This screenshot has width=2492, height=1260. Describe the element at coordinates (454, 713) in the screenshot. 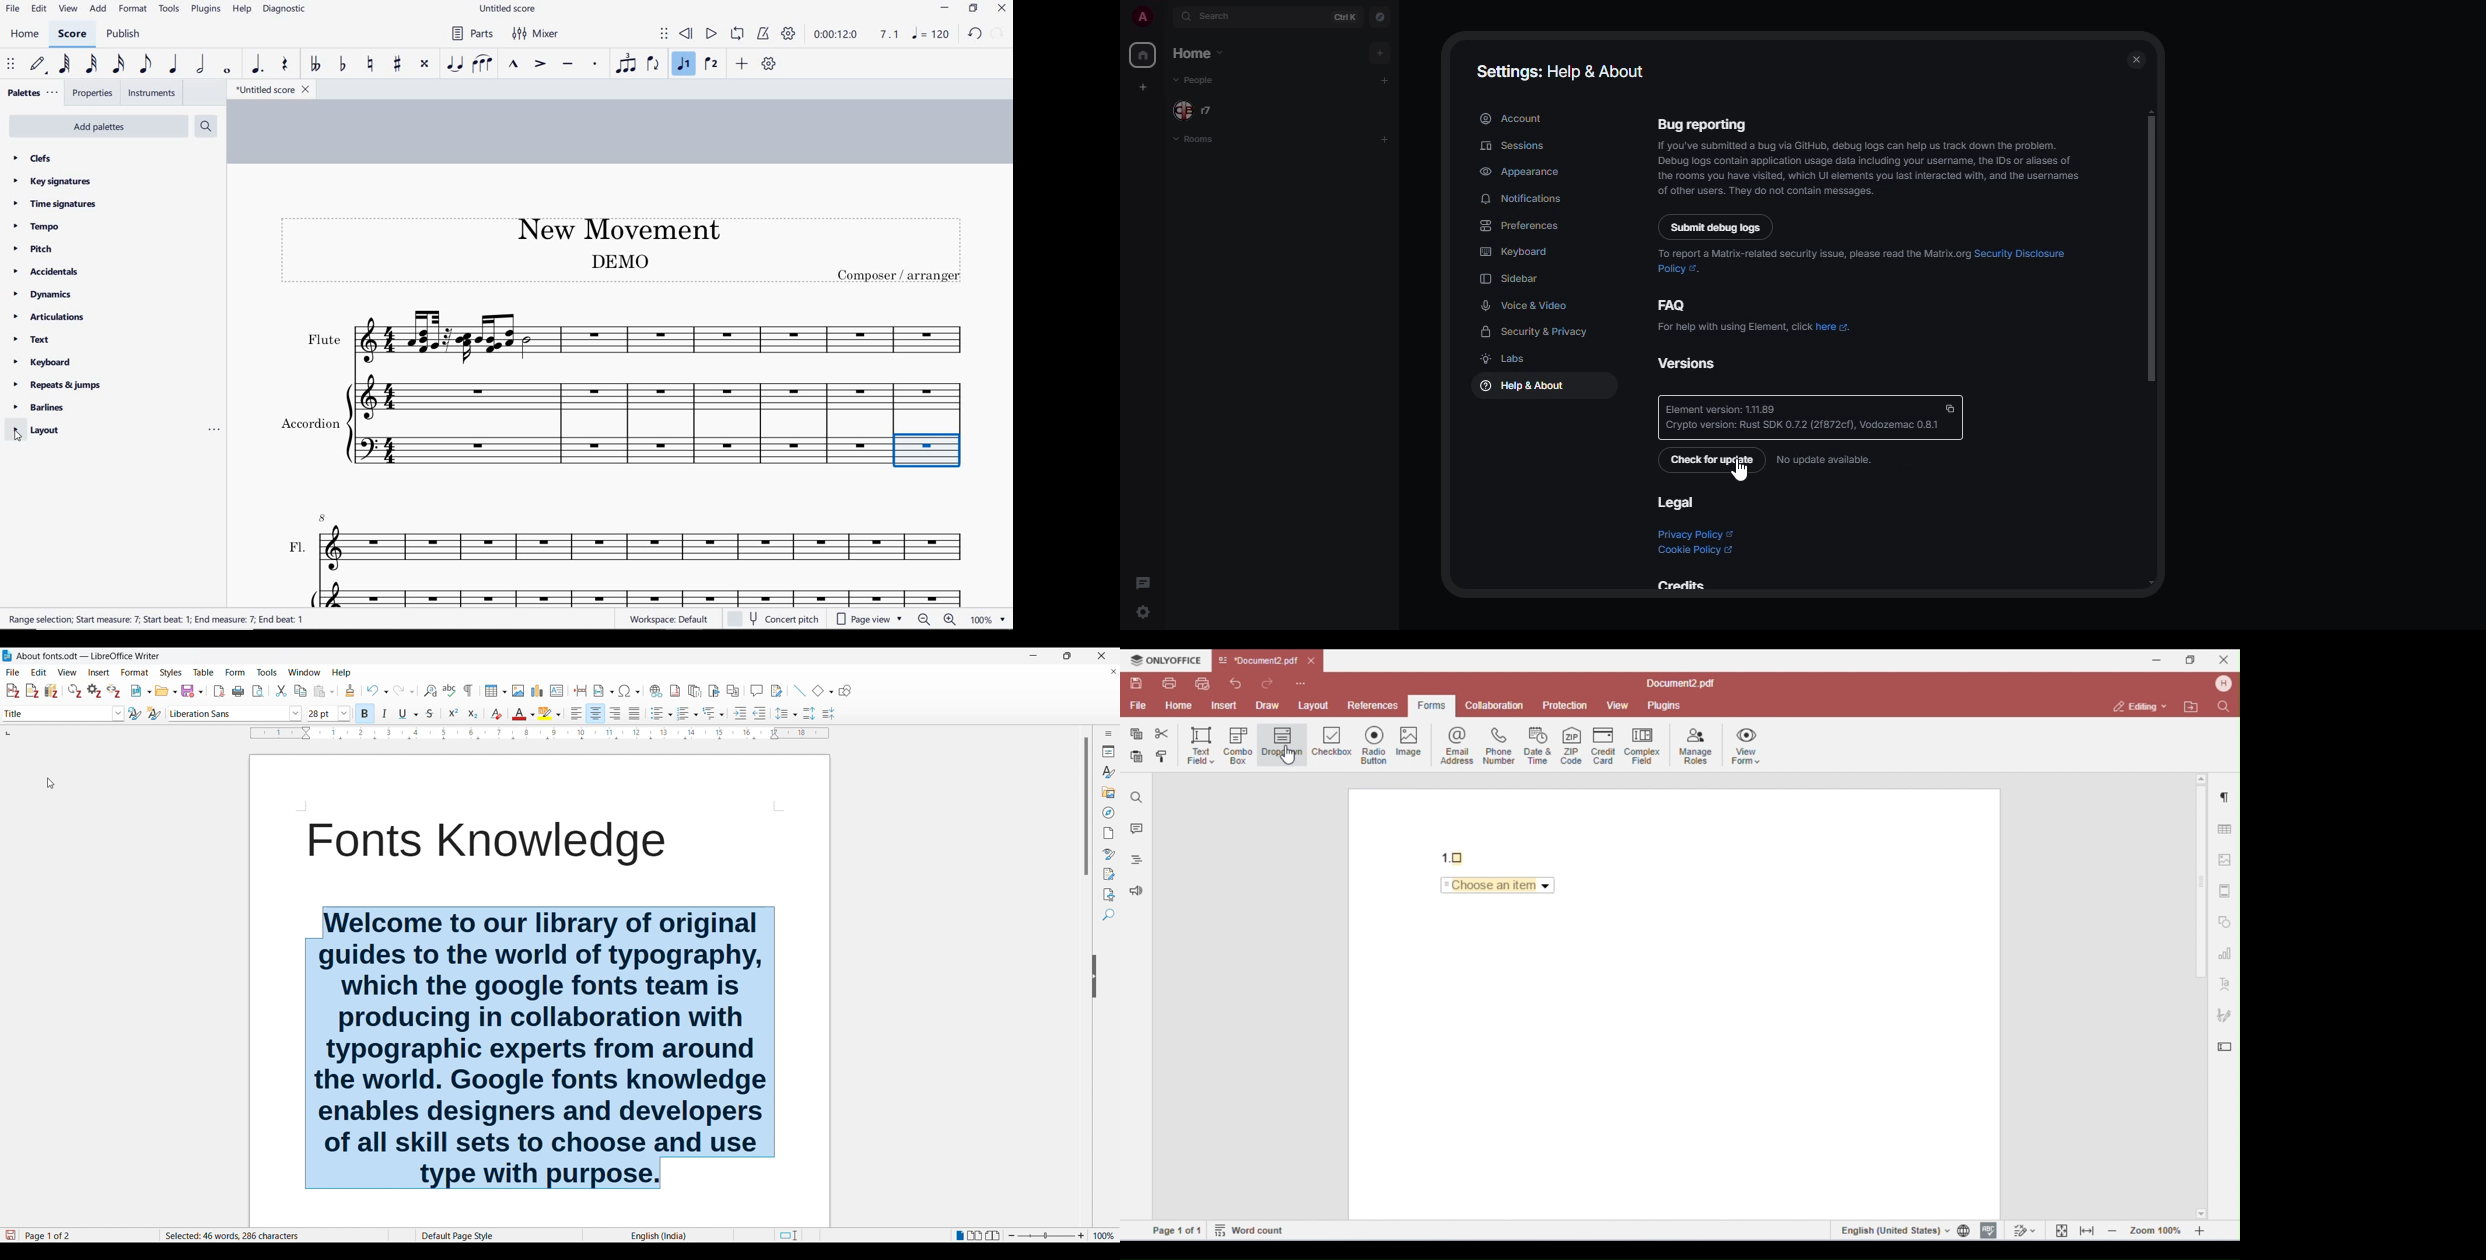

I see `Superscript` at that location.